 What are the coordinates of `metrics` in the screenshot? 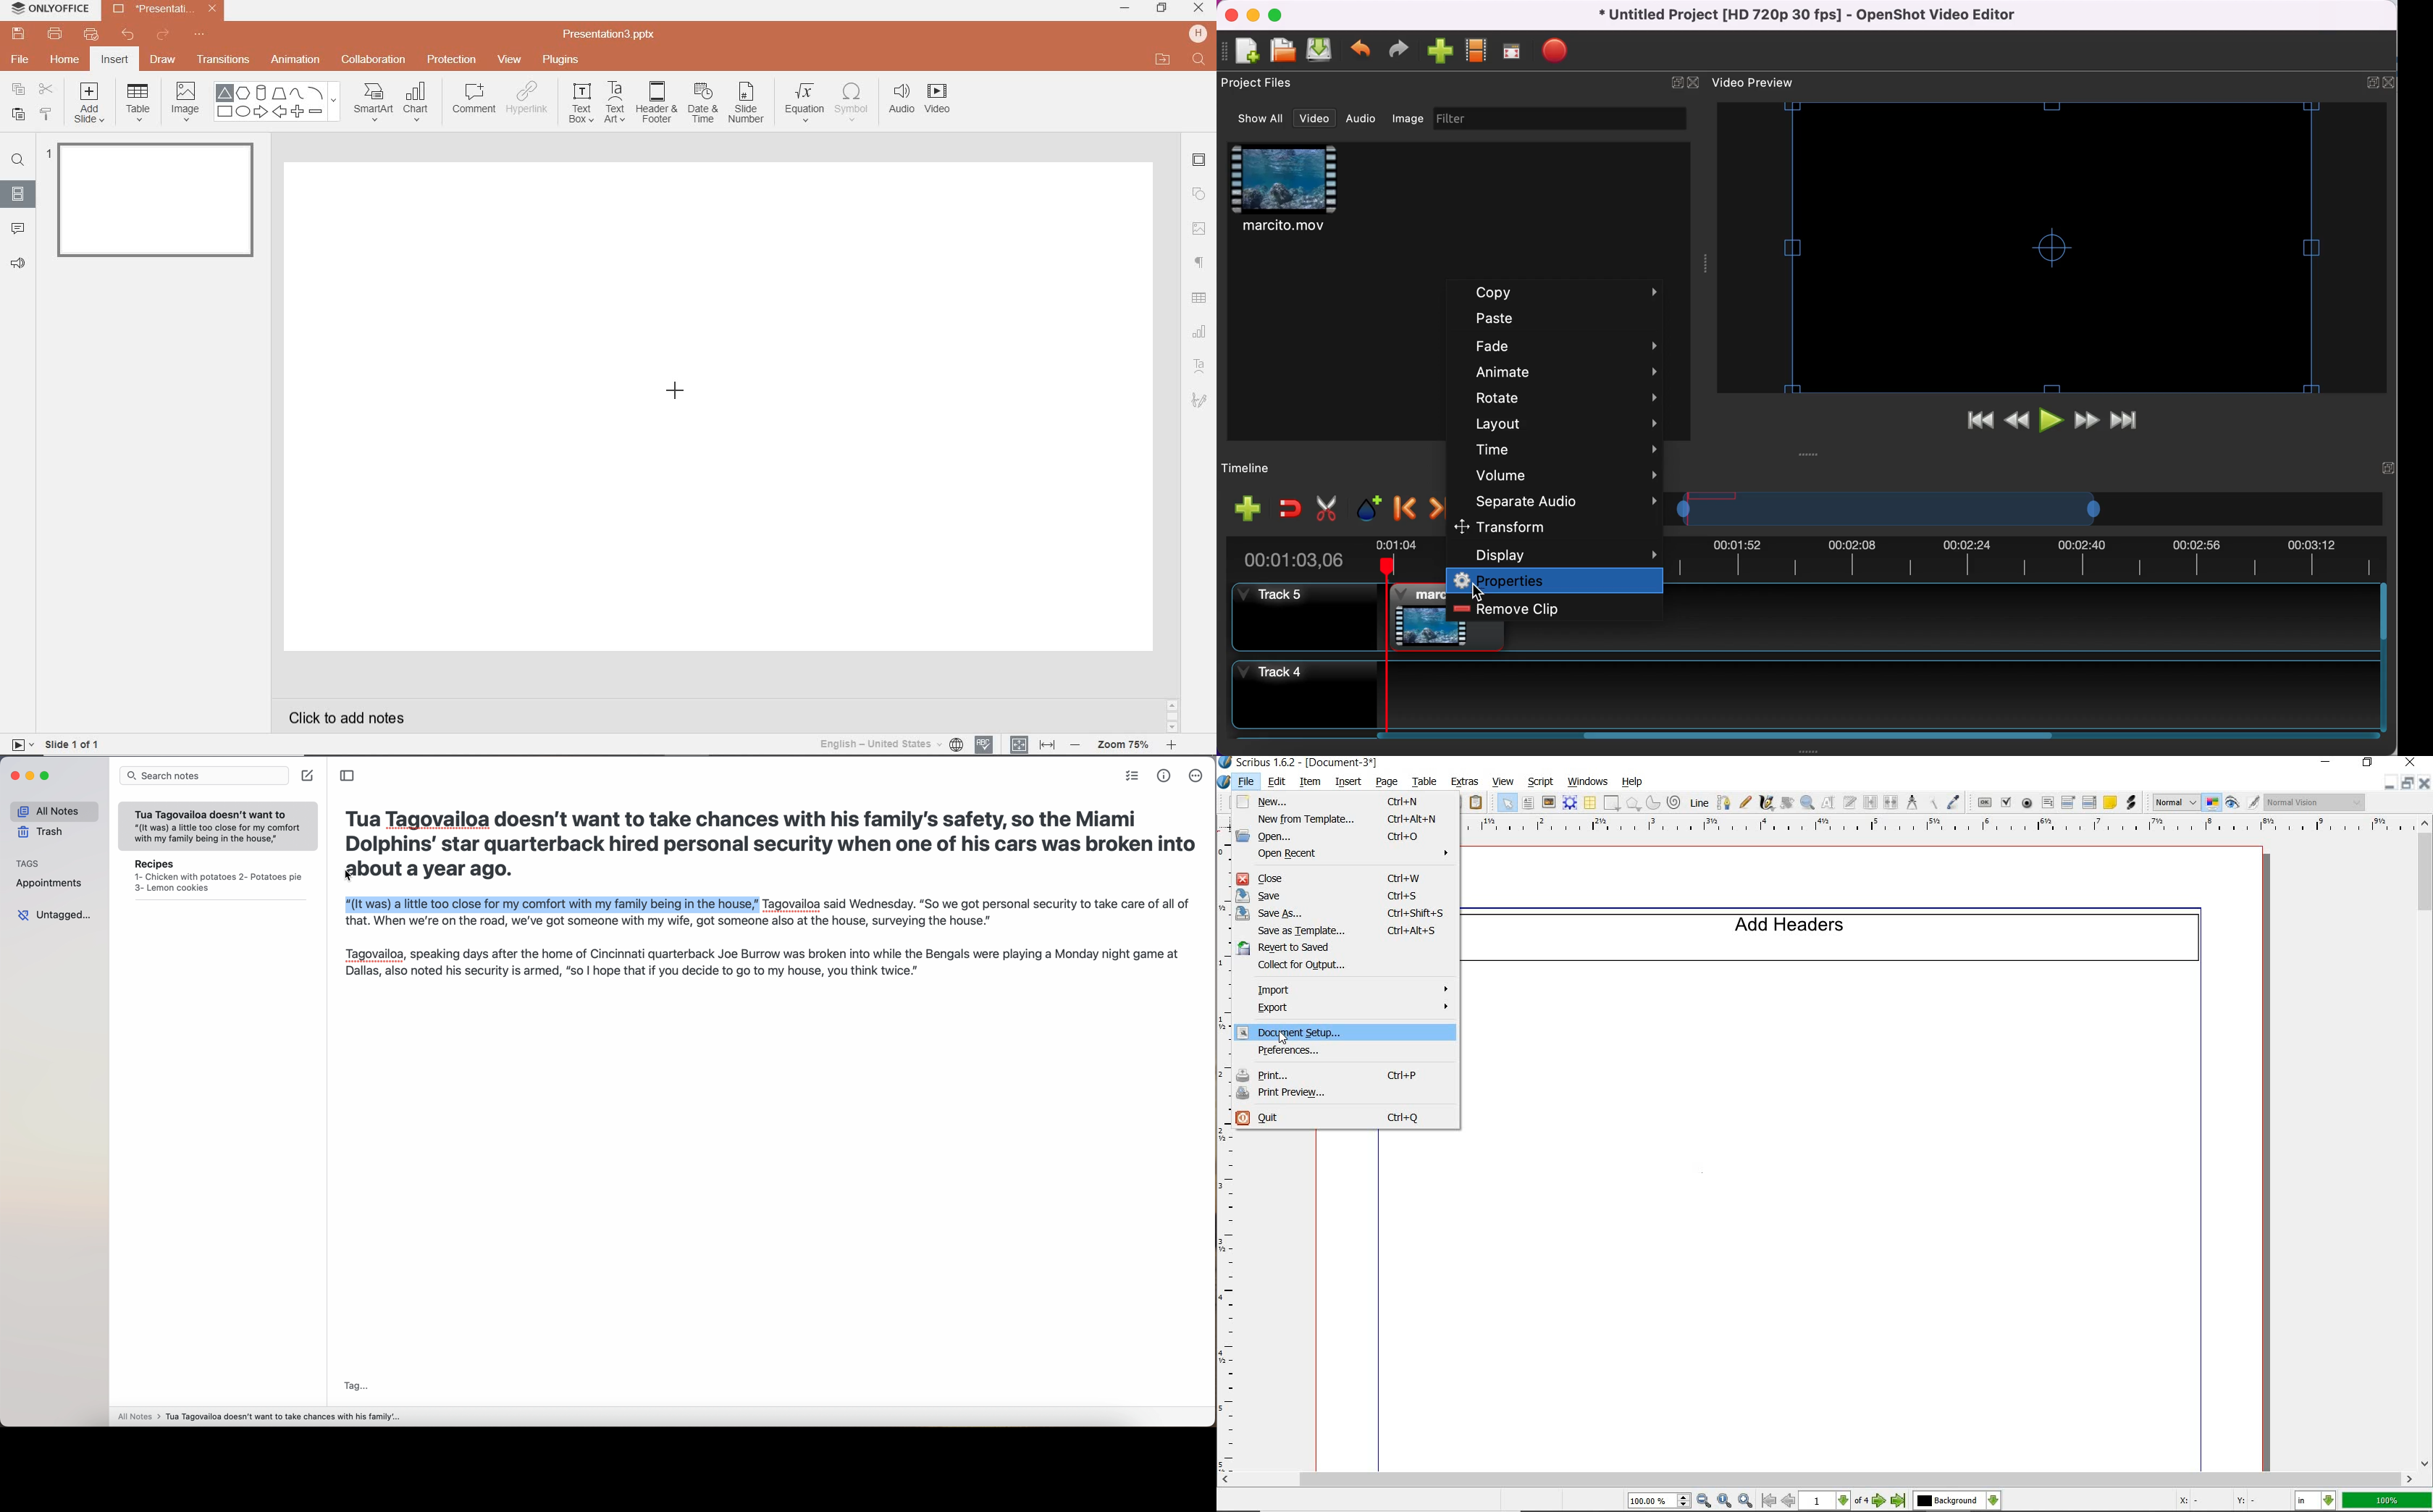 It's located at (1164, 776).